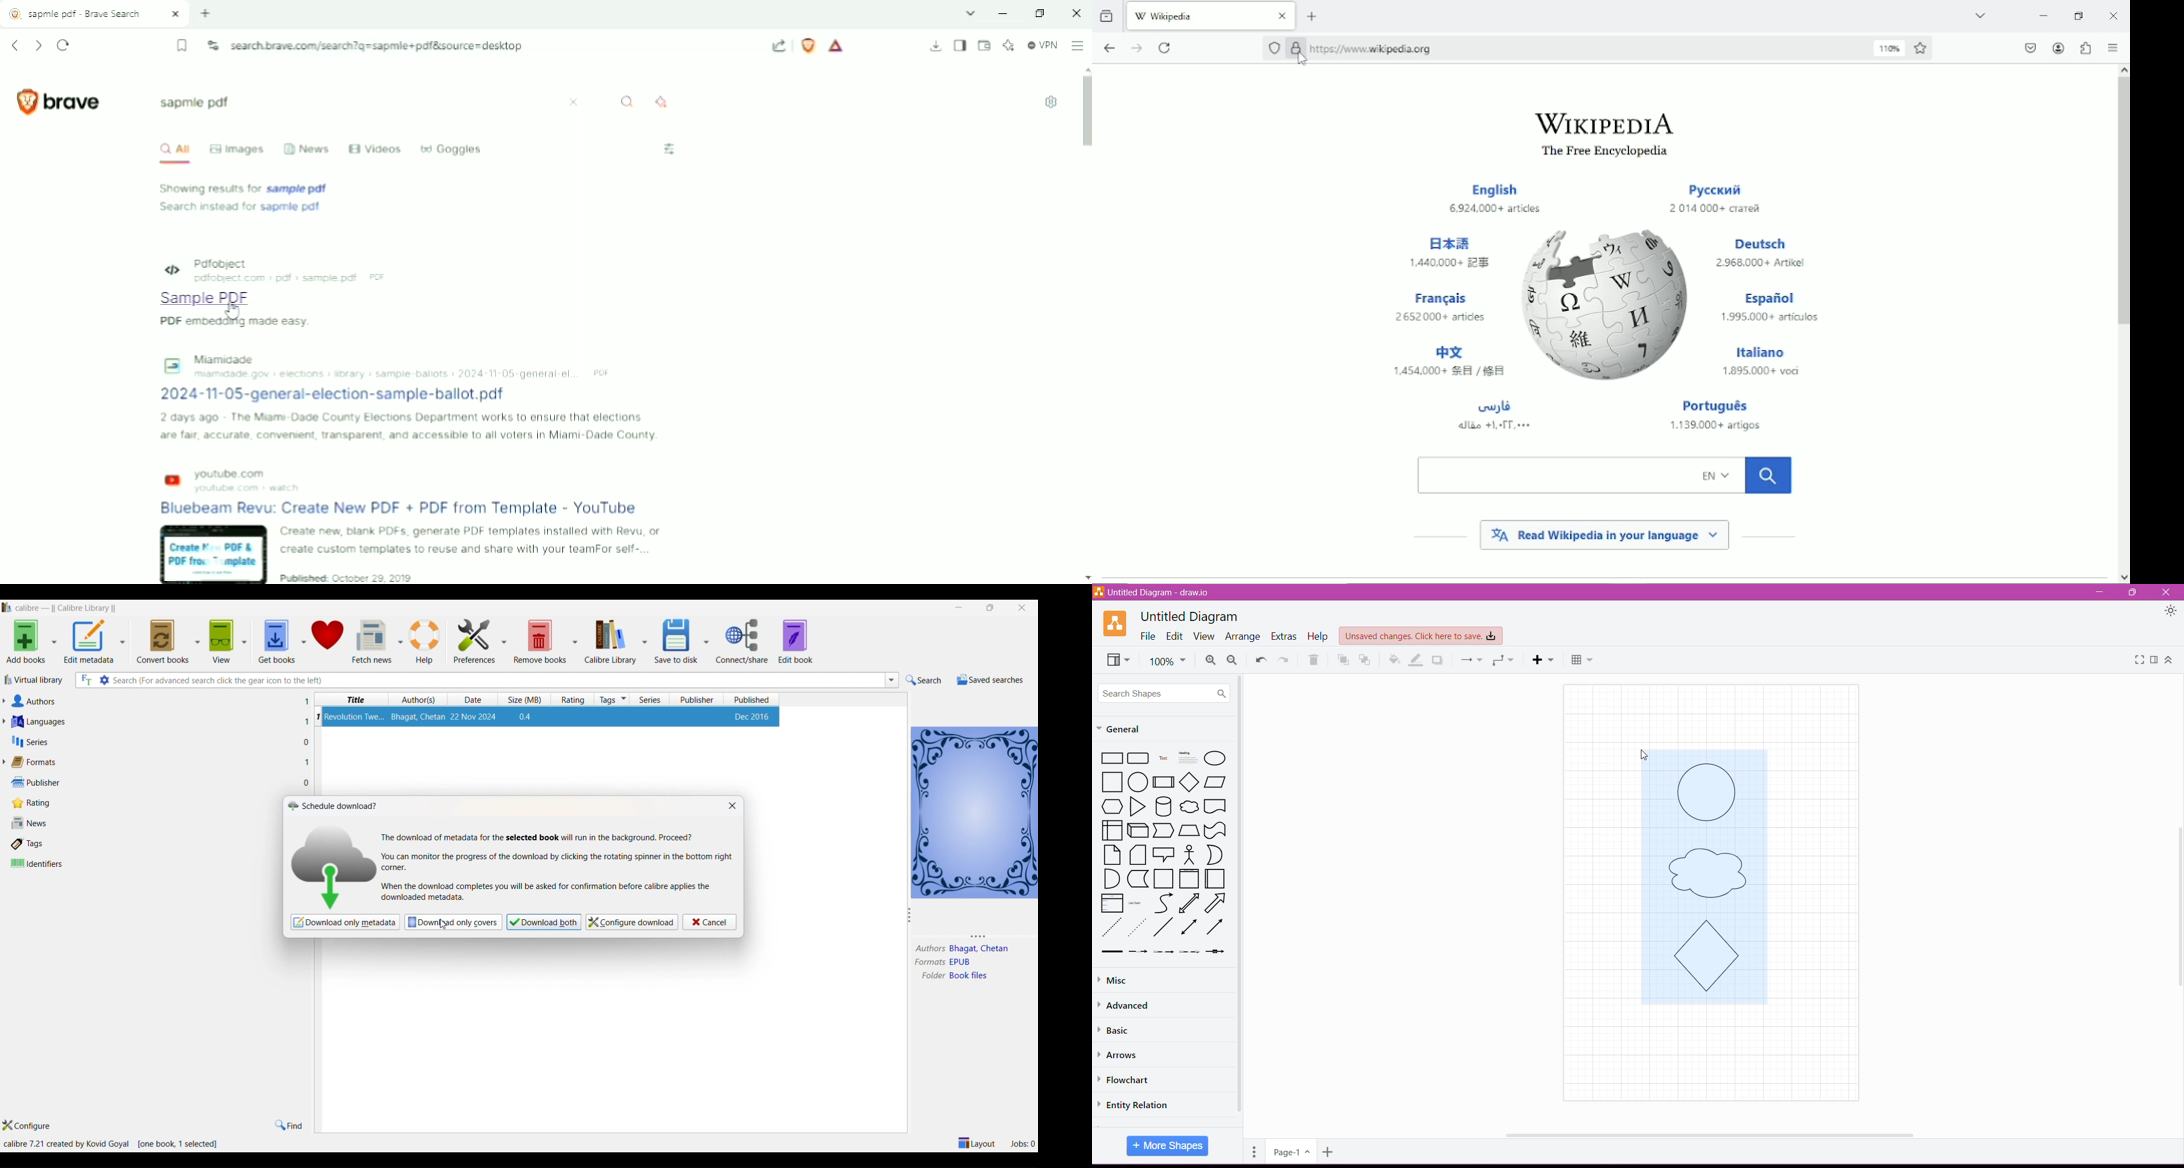 The height and width of the screenshot is (1176, 2184). I want to click on thumbnail, so click(210, 553).